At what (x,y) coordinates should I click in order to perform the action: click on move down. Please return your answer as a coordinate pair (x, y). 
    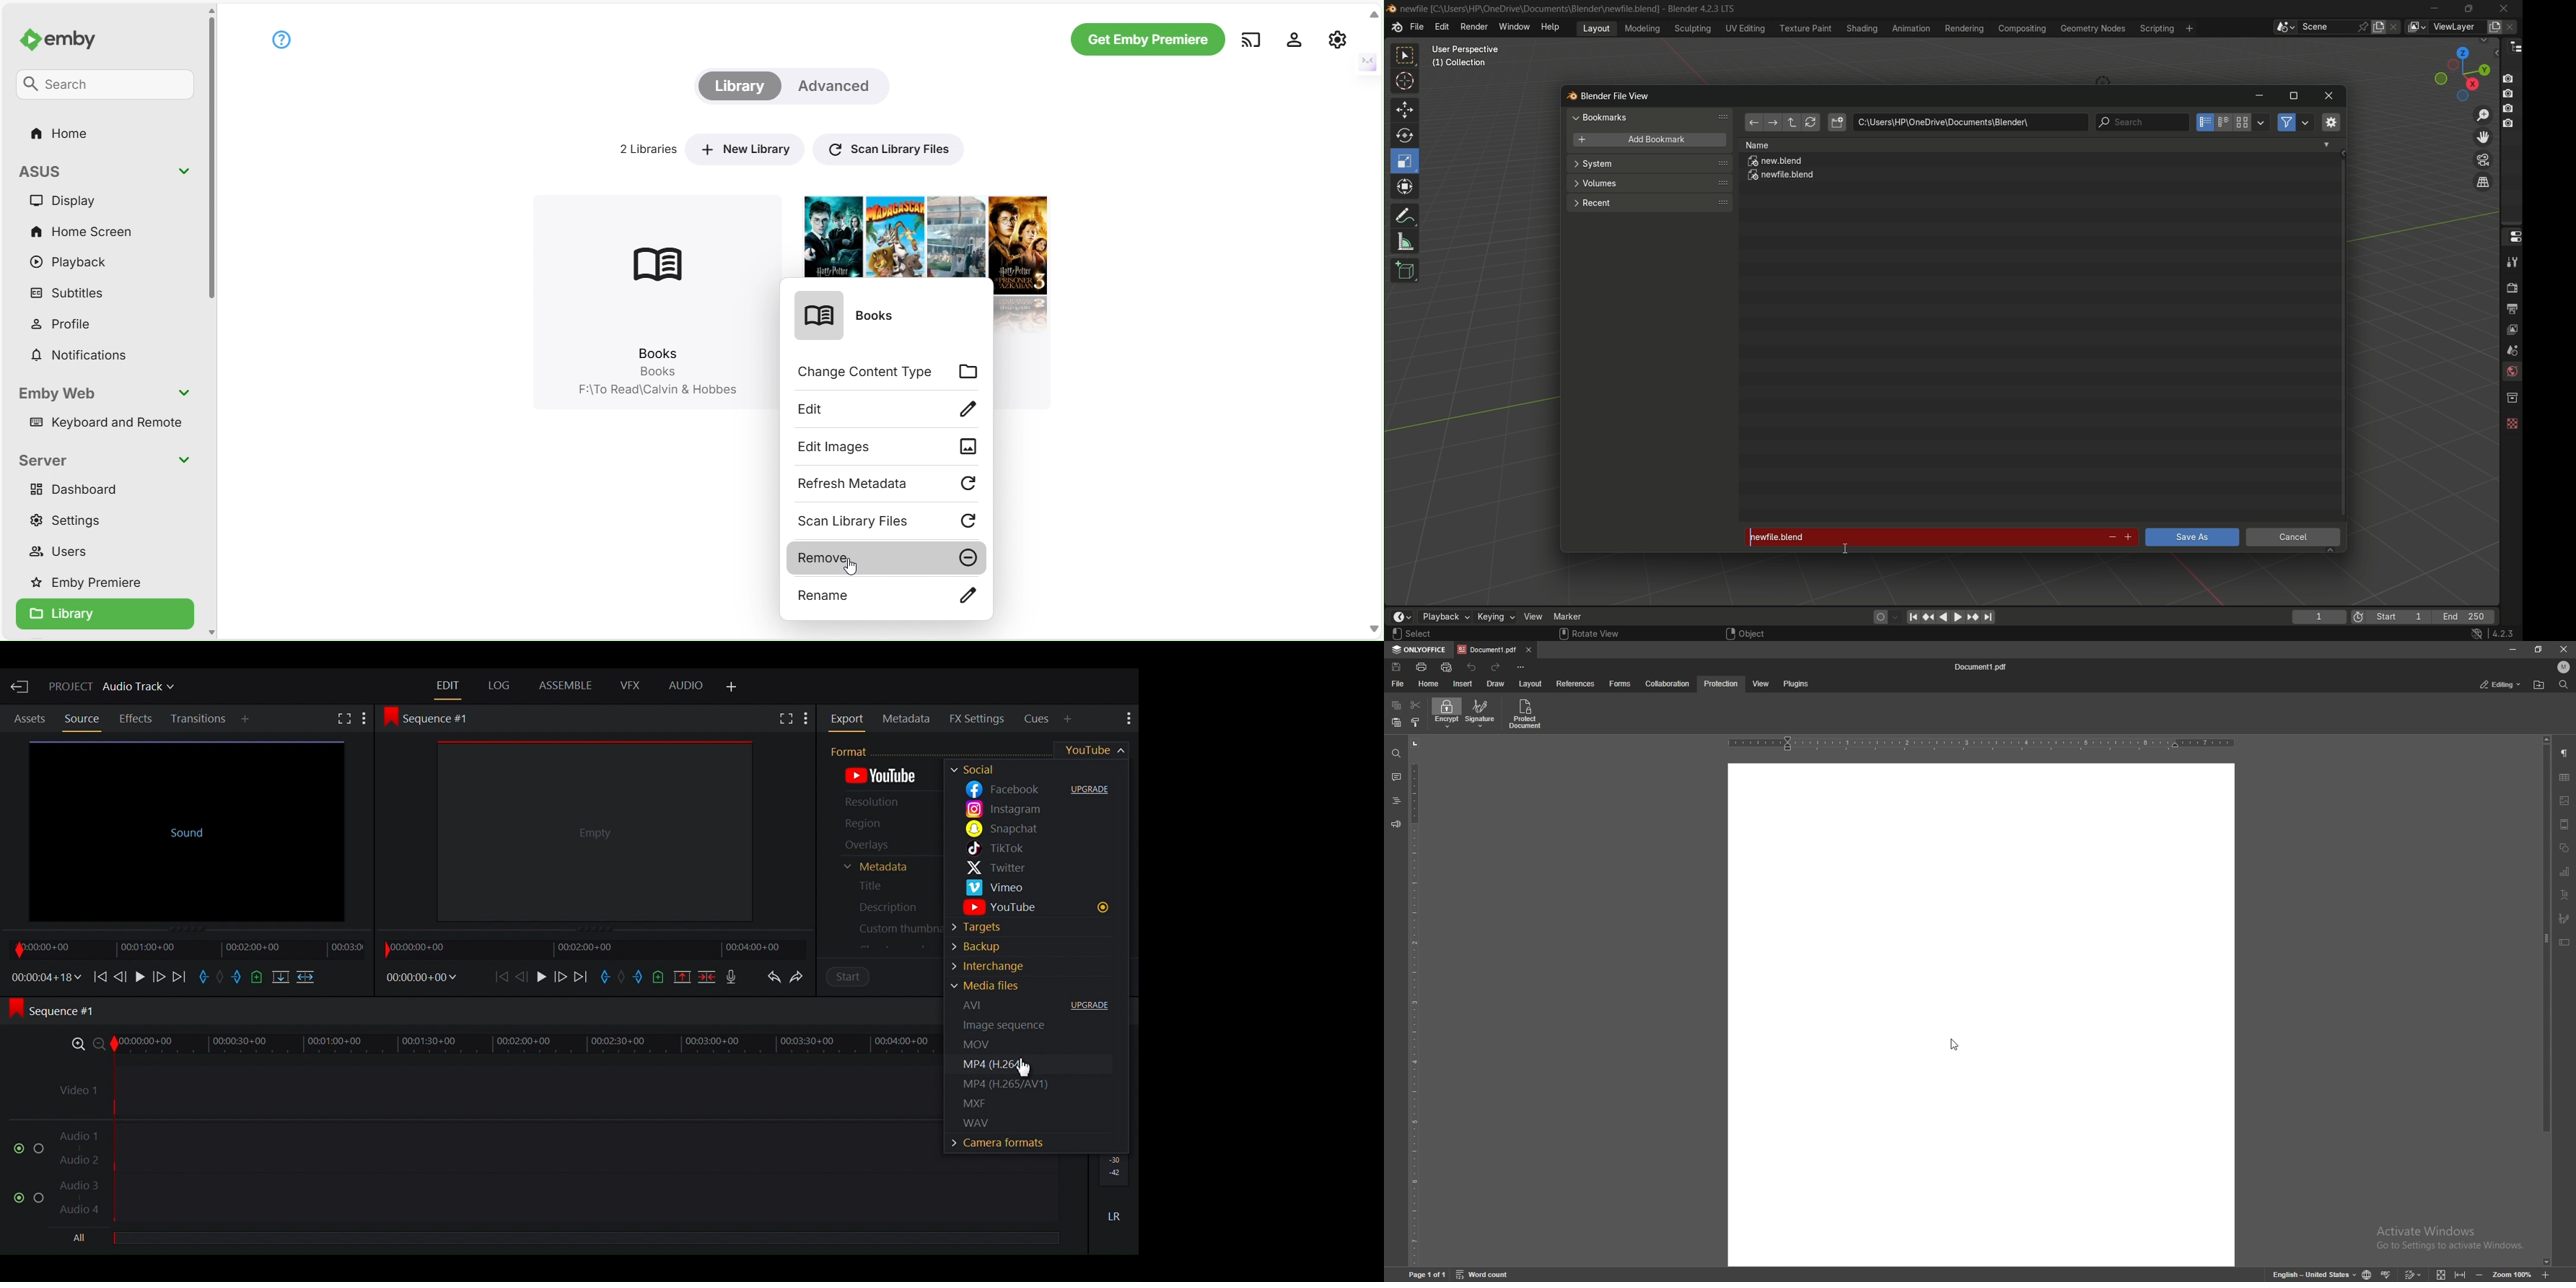
    Looking at the image, I should click on (211, 631).